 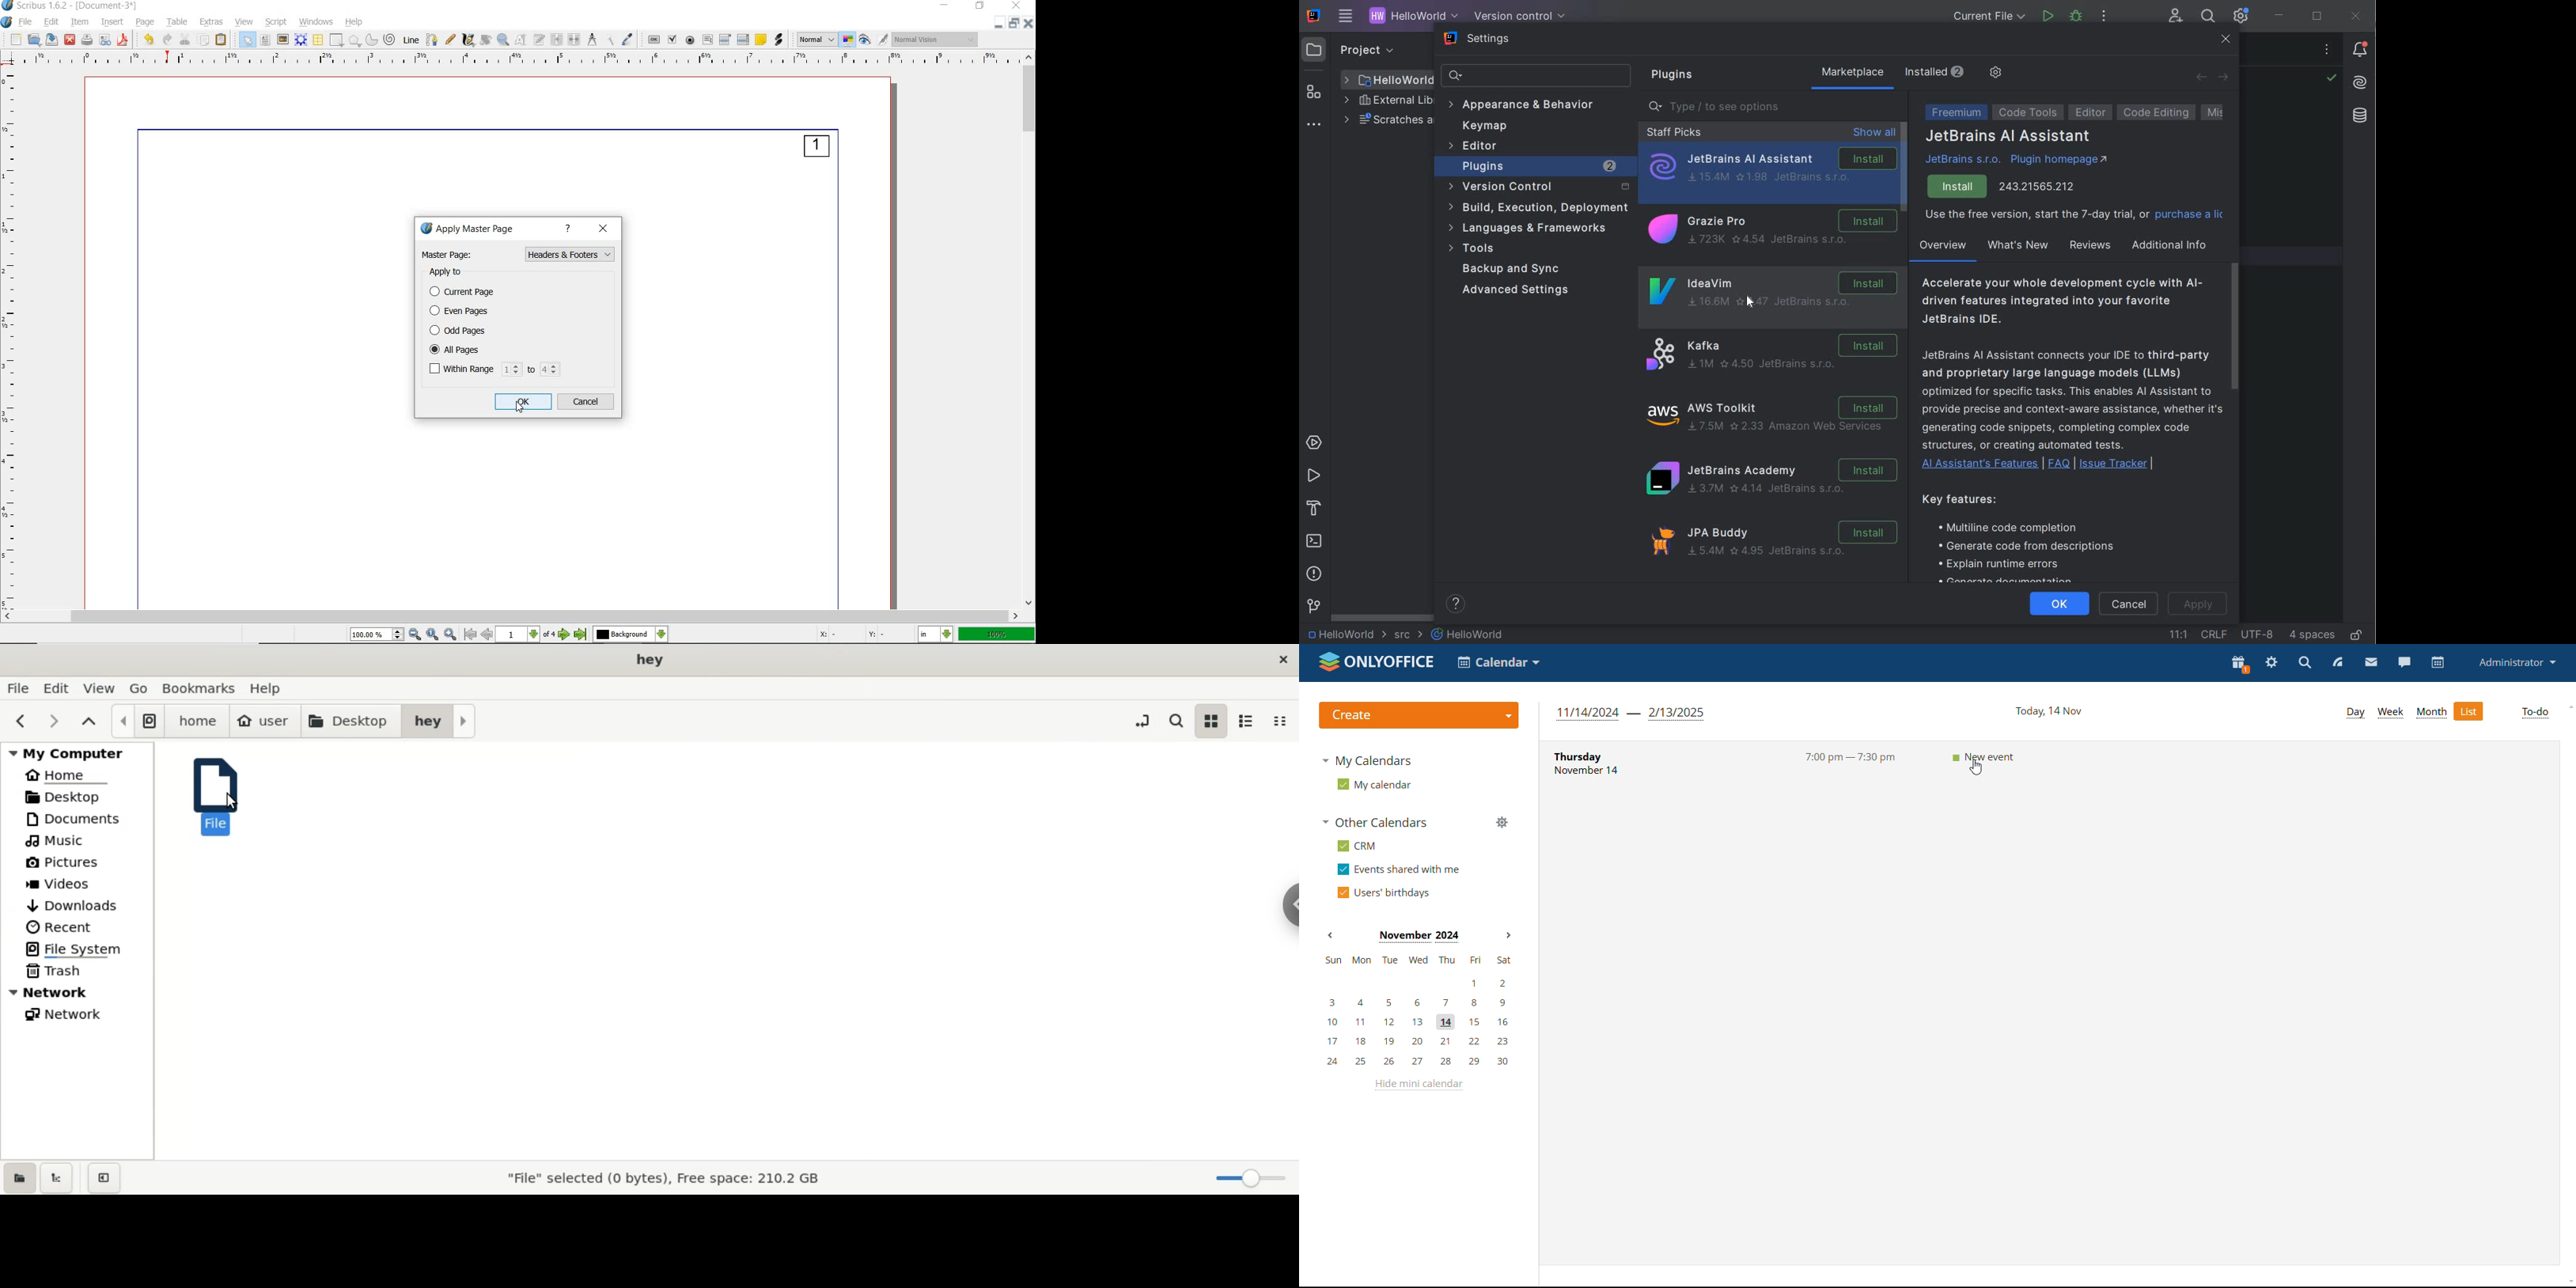 I want to click on icon view, so click(x=1212, y=722).